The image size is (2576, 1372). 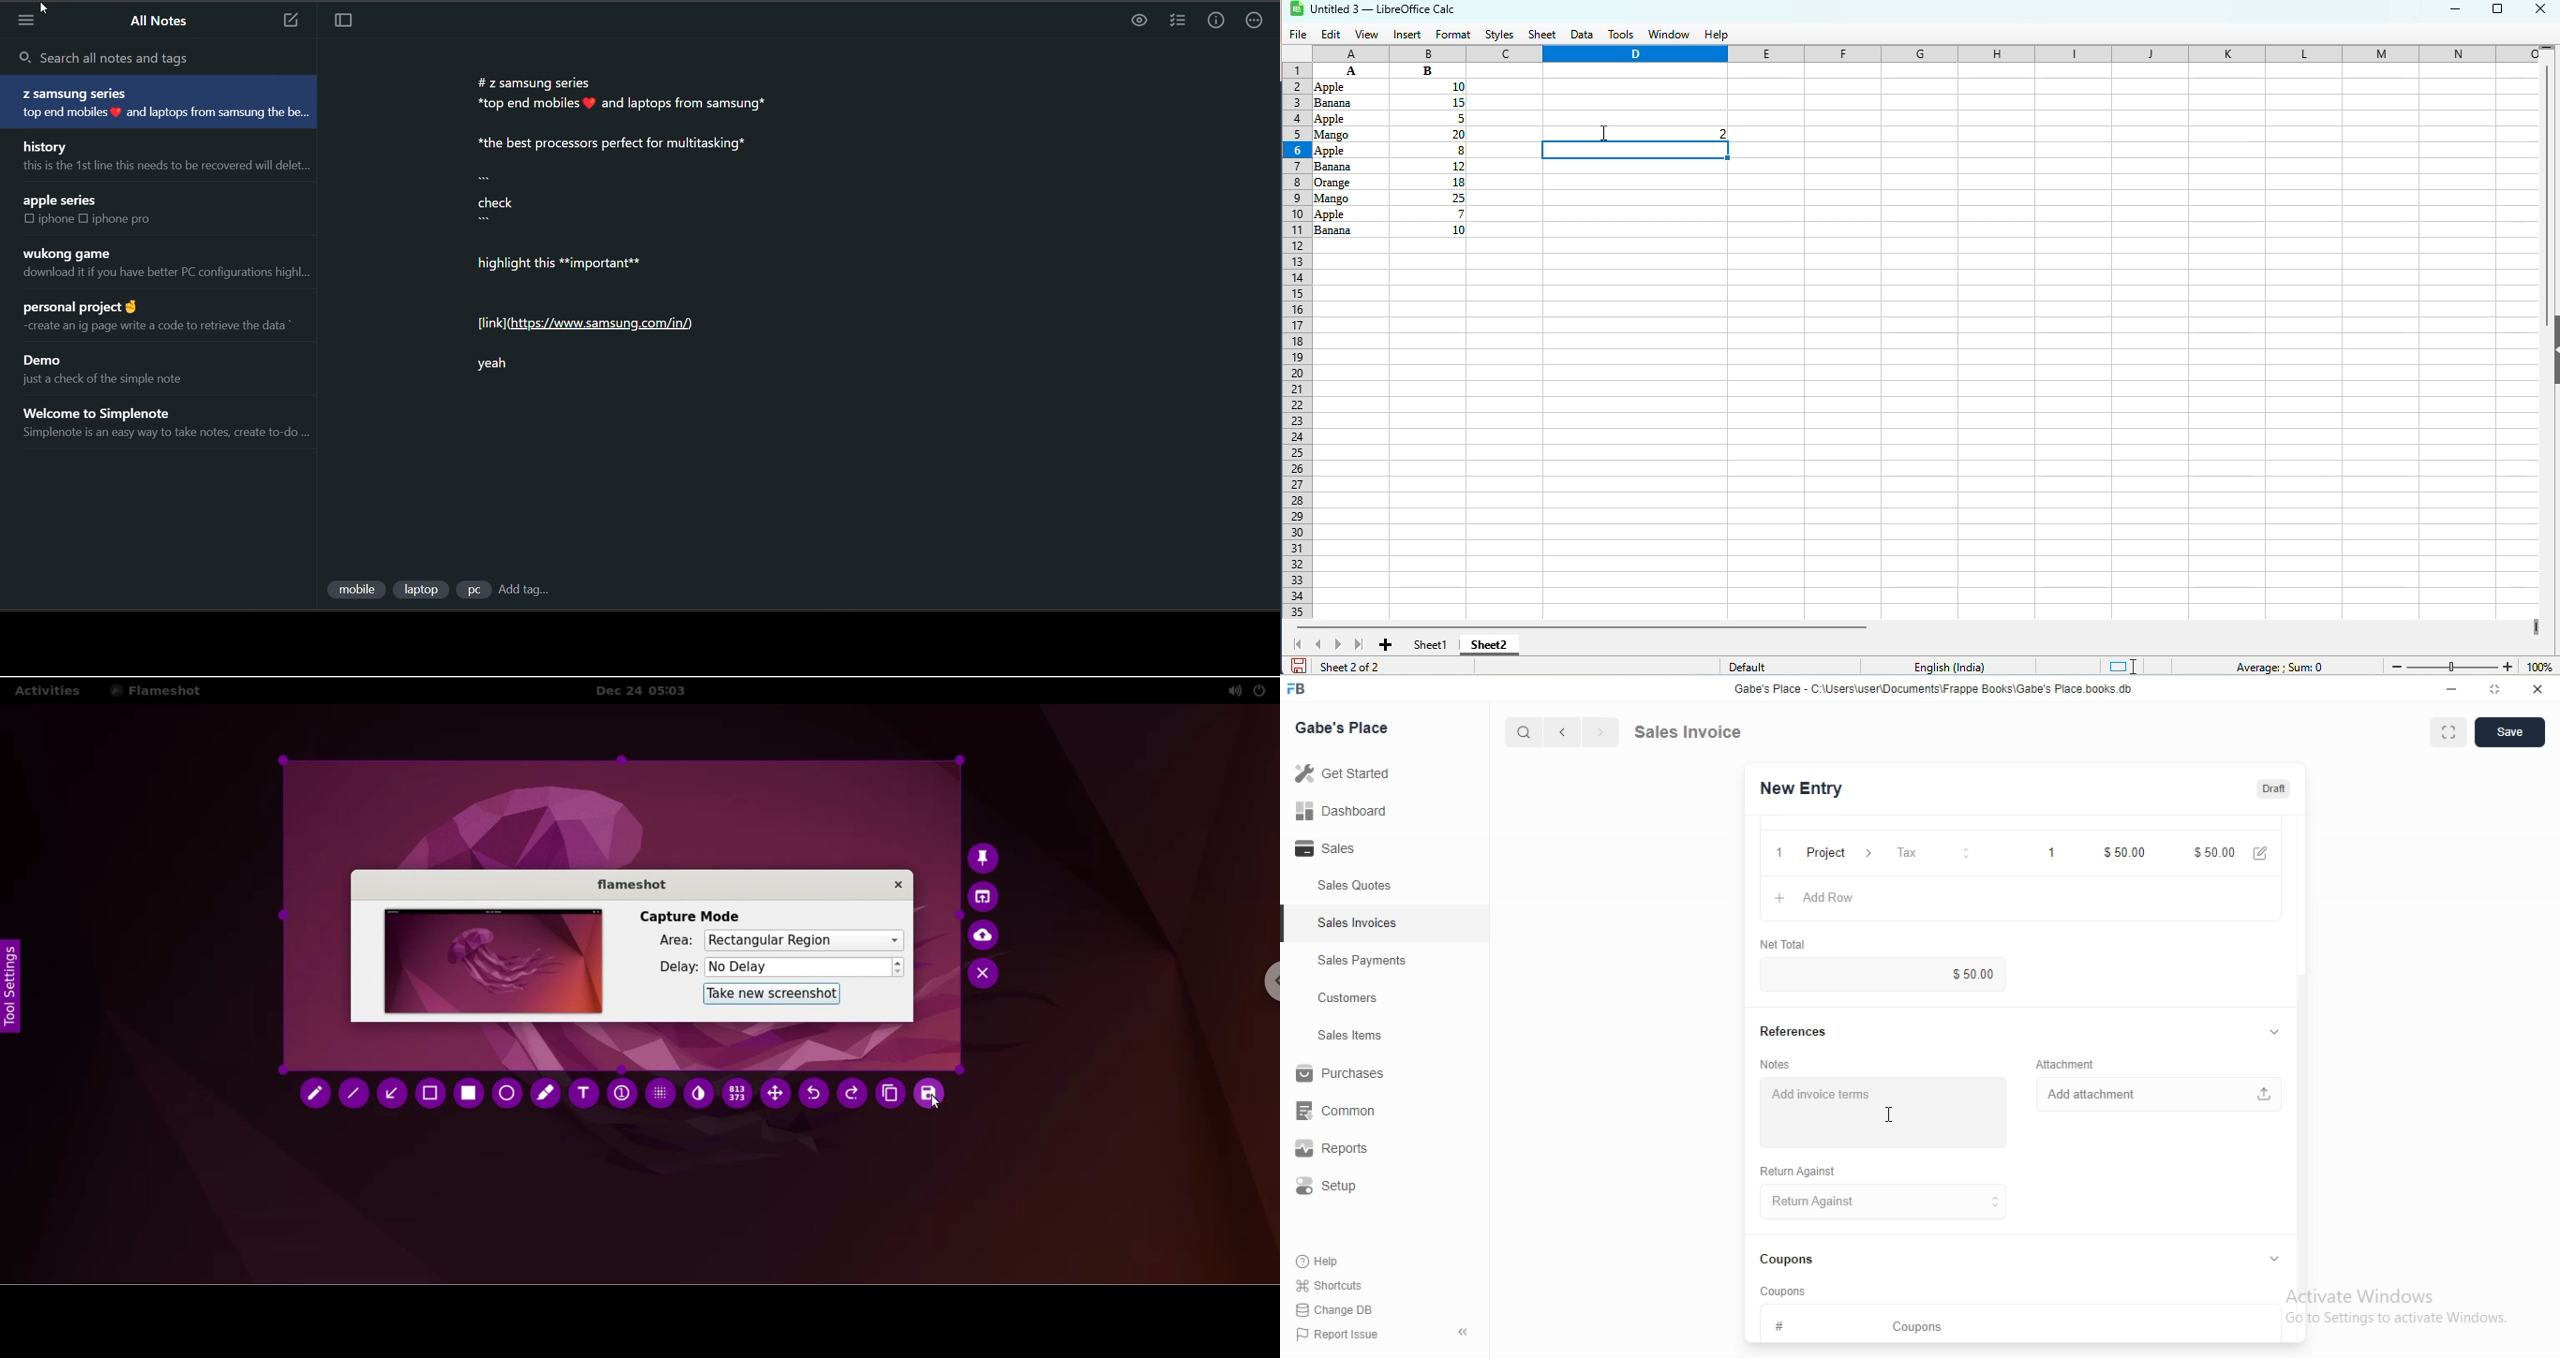 I want to click on note title and preview, so click(x=176, y=421).